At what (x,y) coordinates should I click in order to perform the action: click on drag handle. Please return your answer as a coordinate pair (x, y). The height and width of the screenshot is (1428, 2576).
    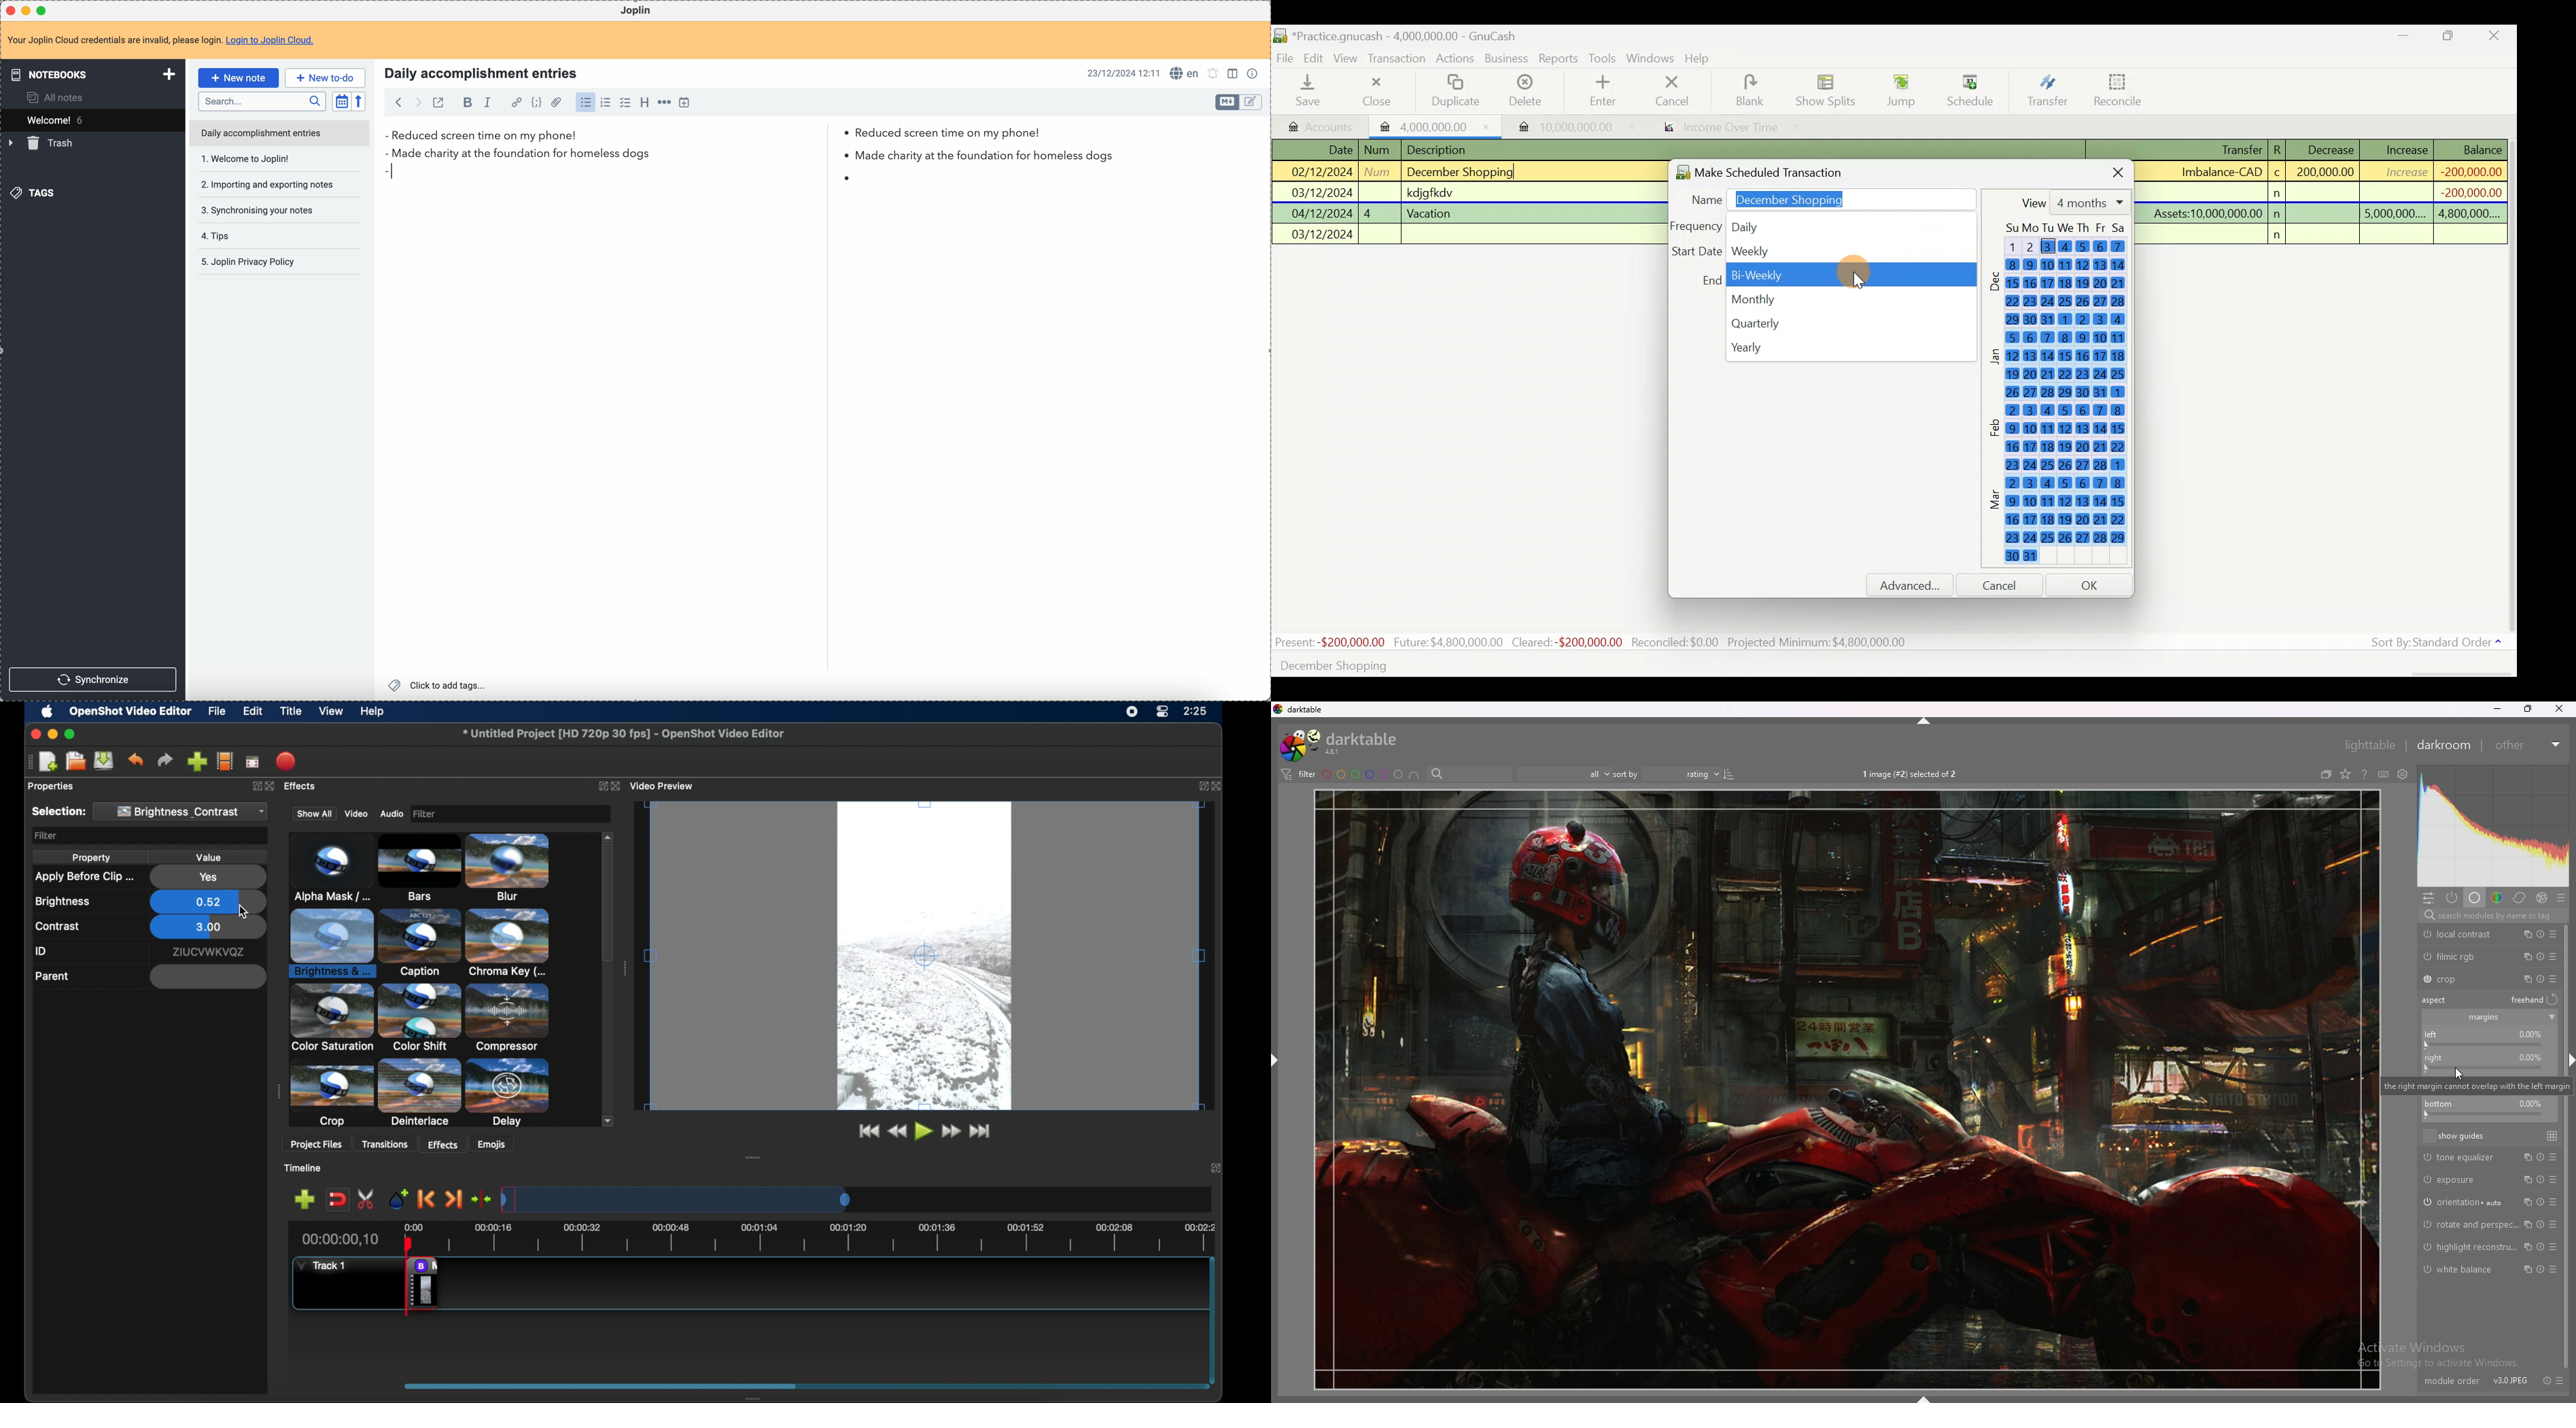
    Looking at the image, I should click on (625, 967).